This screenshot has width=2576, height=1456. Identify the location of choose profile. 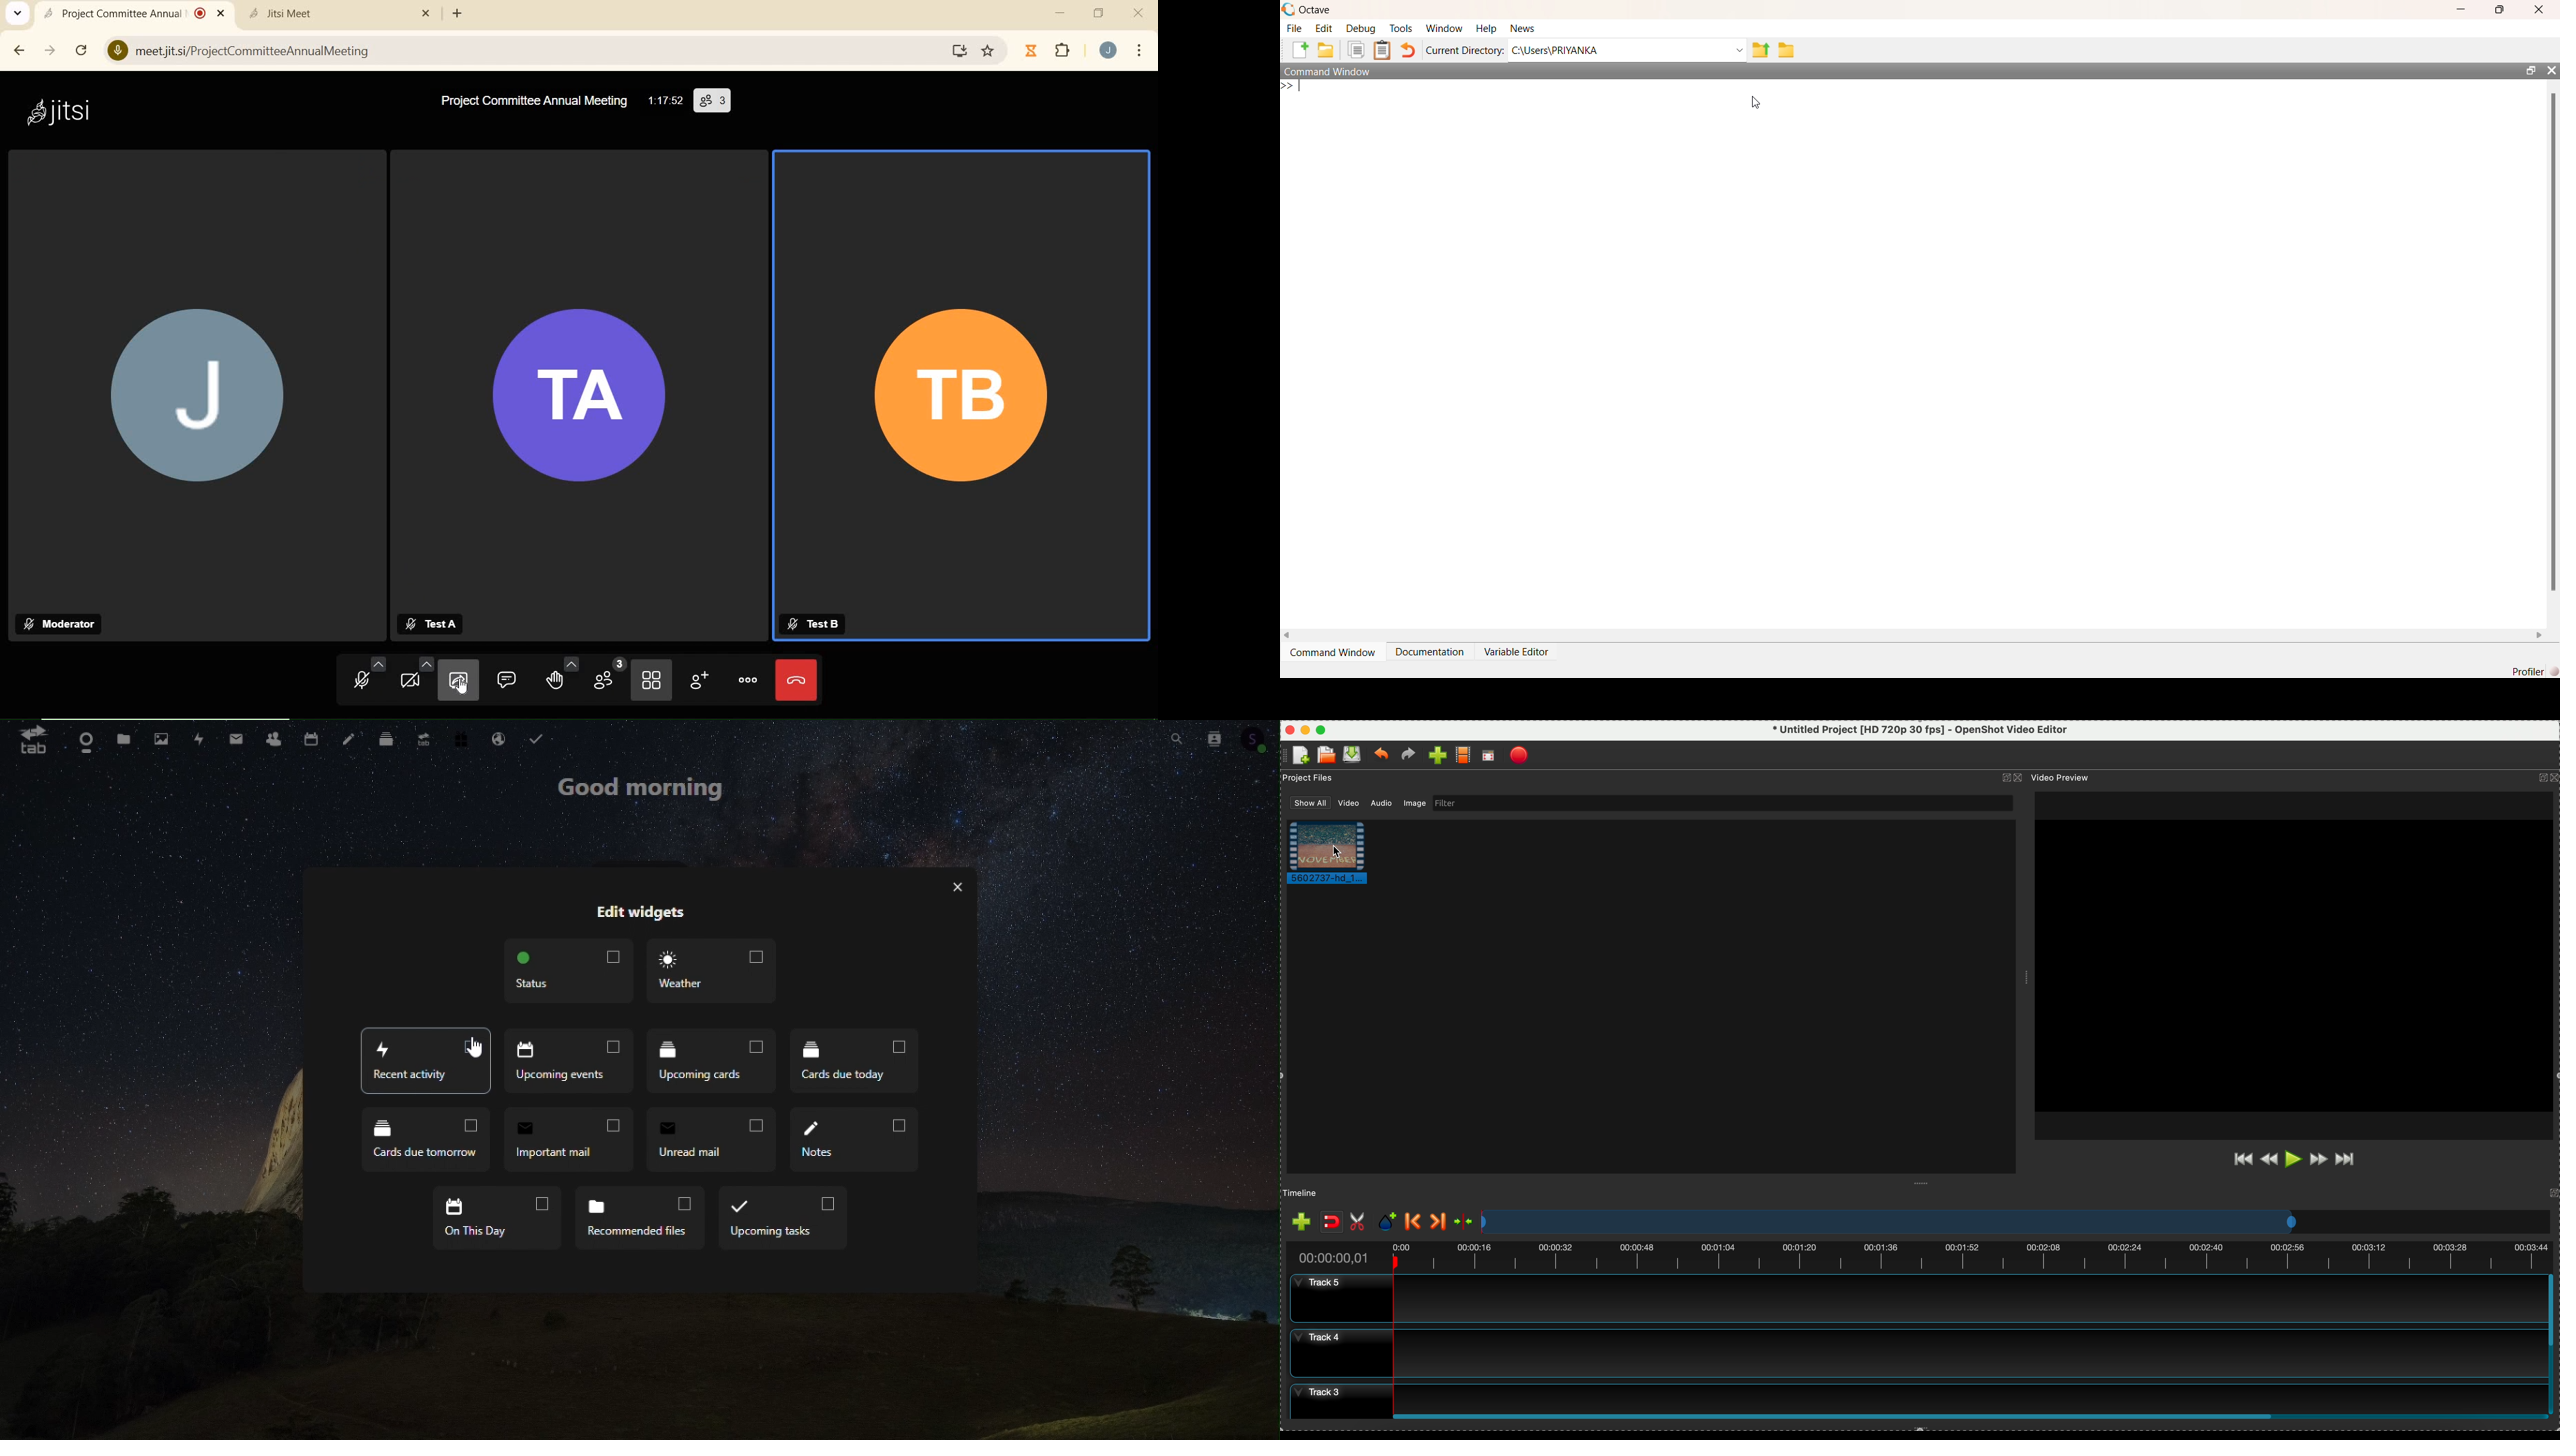
(1463, 756).